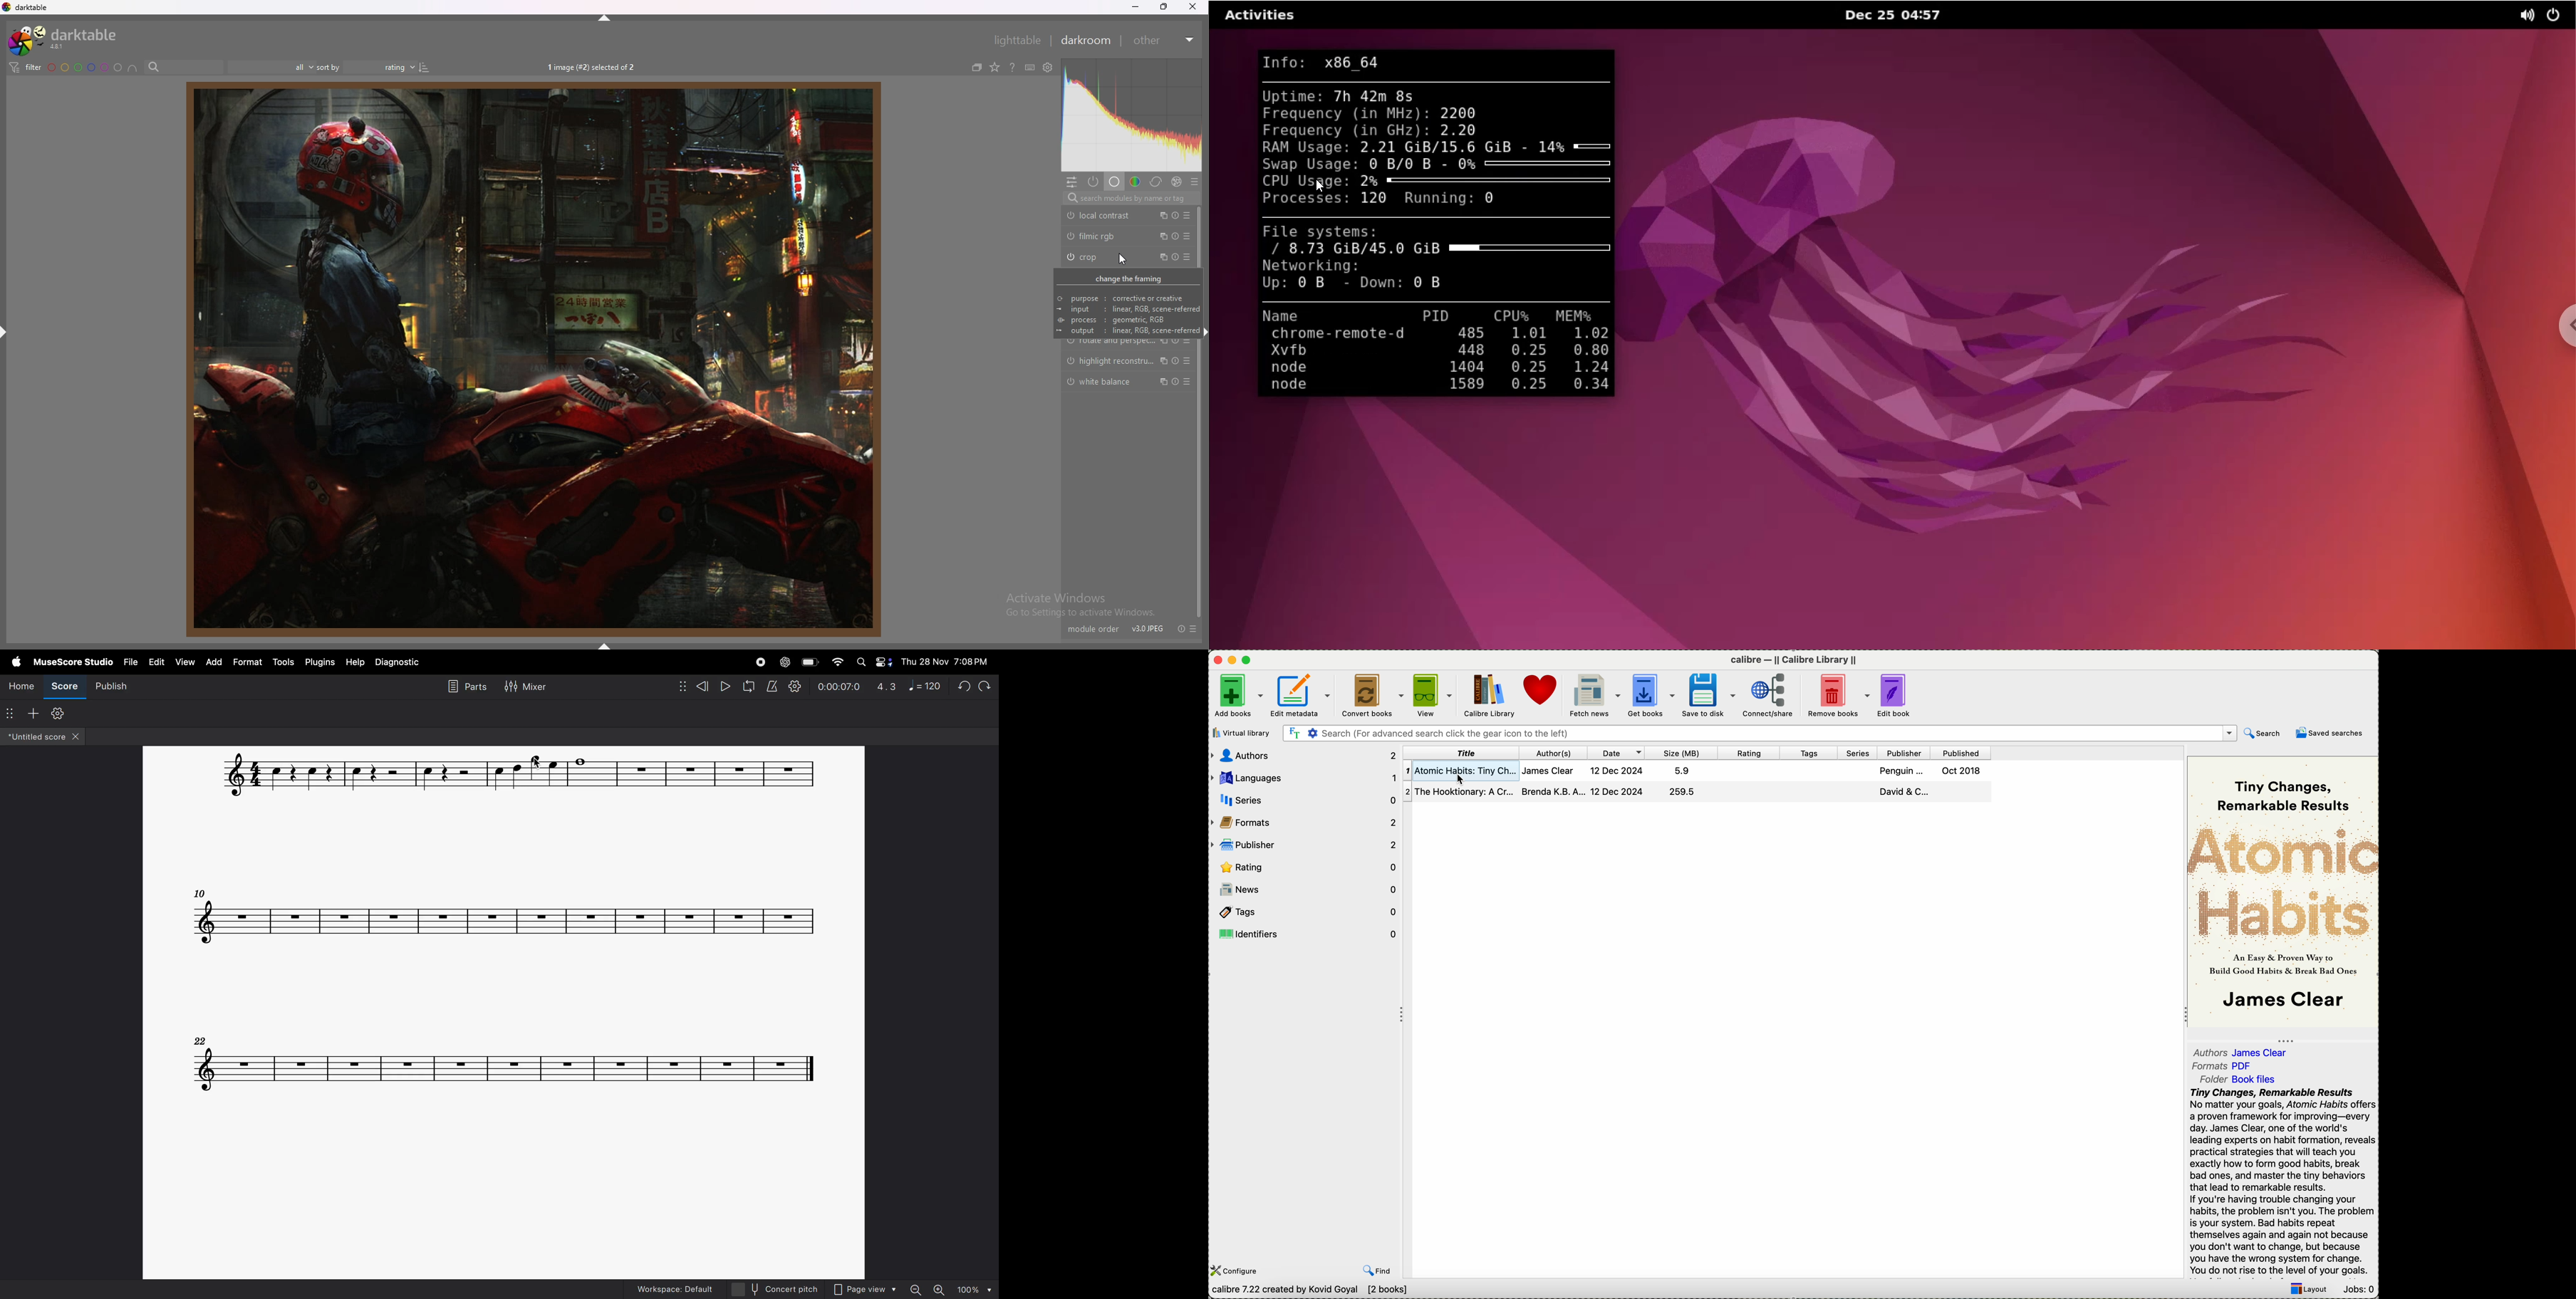 The height and width of the screenshot is (1316, 2576). I want to click on folder book files, so click(2241, 1078).